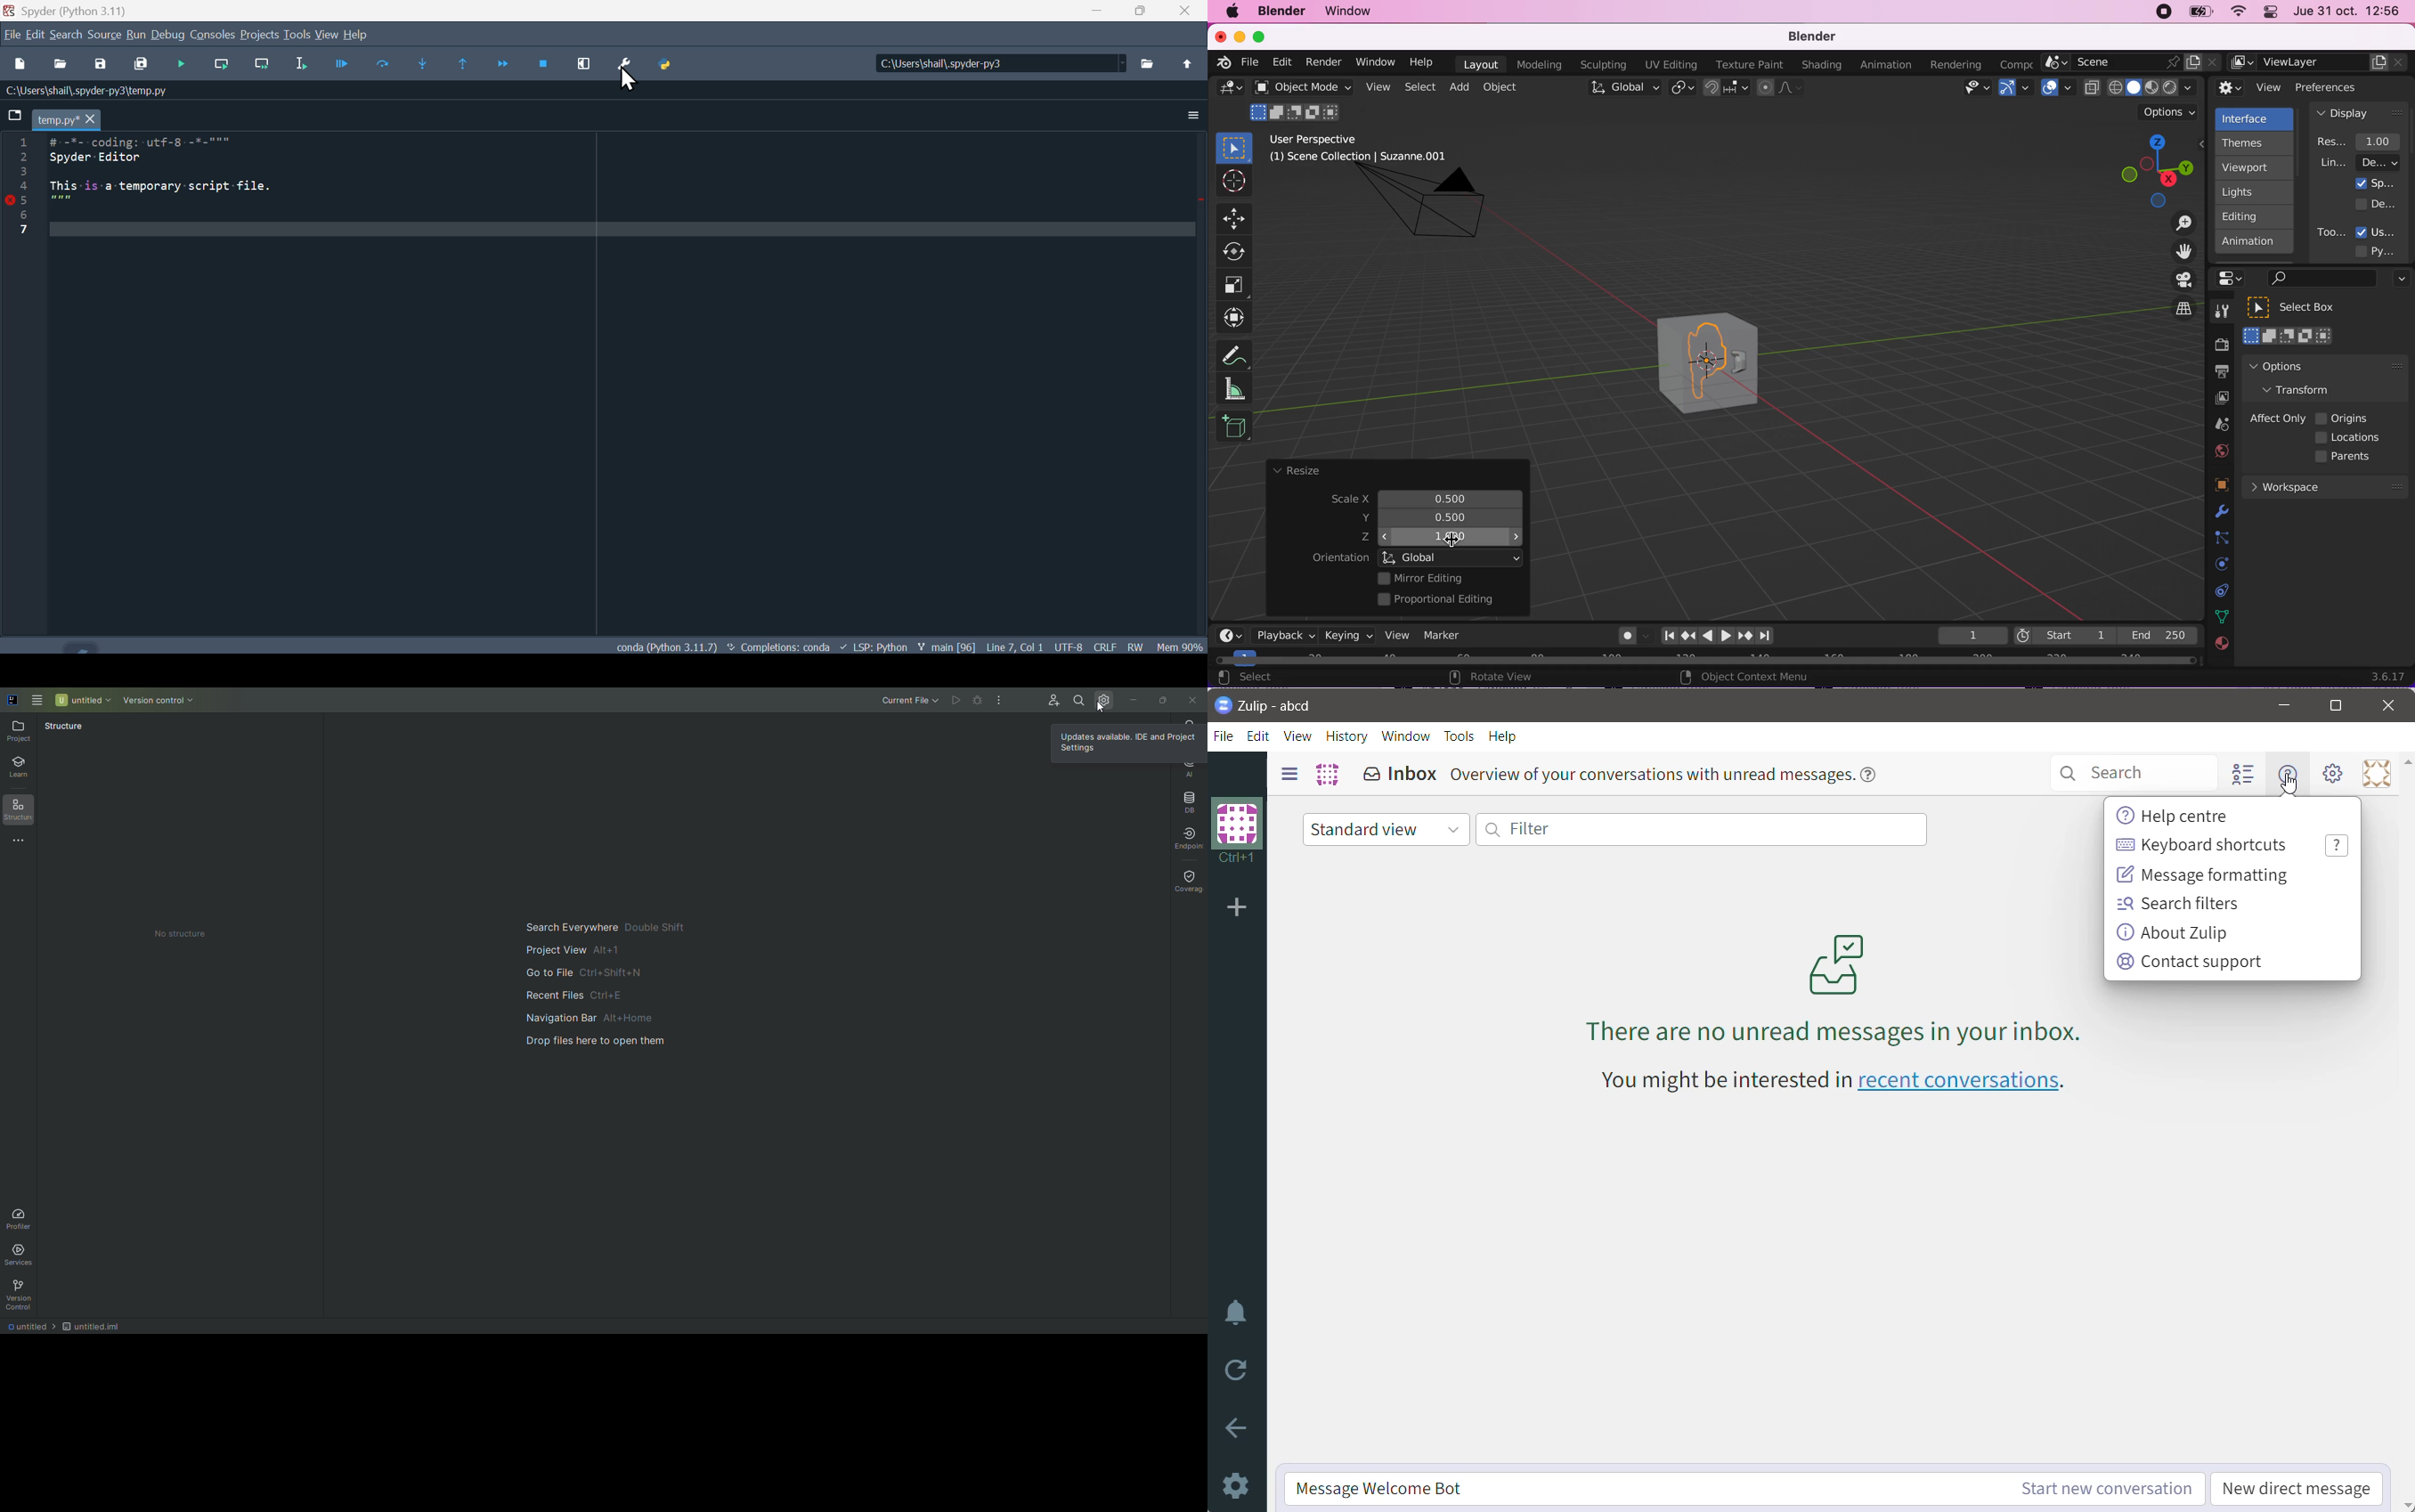 This screenshot has width=2436, height=1512. What do you see at coordinates (2177, 816) in the screenshot?
I see `Help center` at bounding box center [2177, 816].